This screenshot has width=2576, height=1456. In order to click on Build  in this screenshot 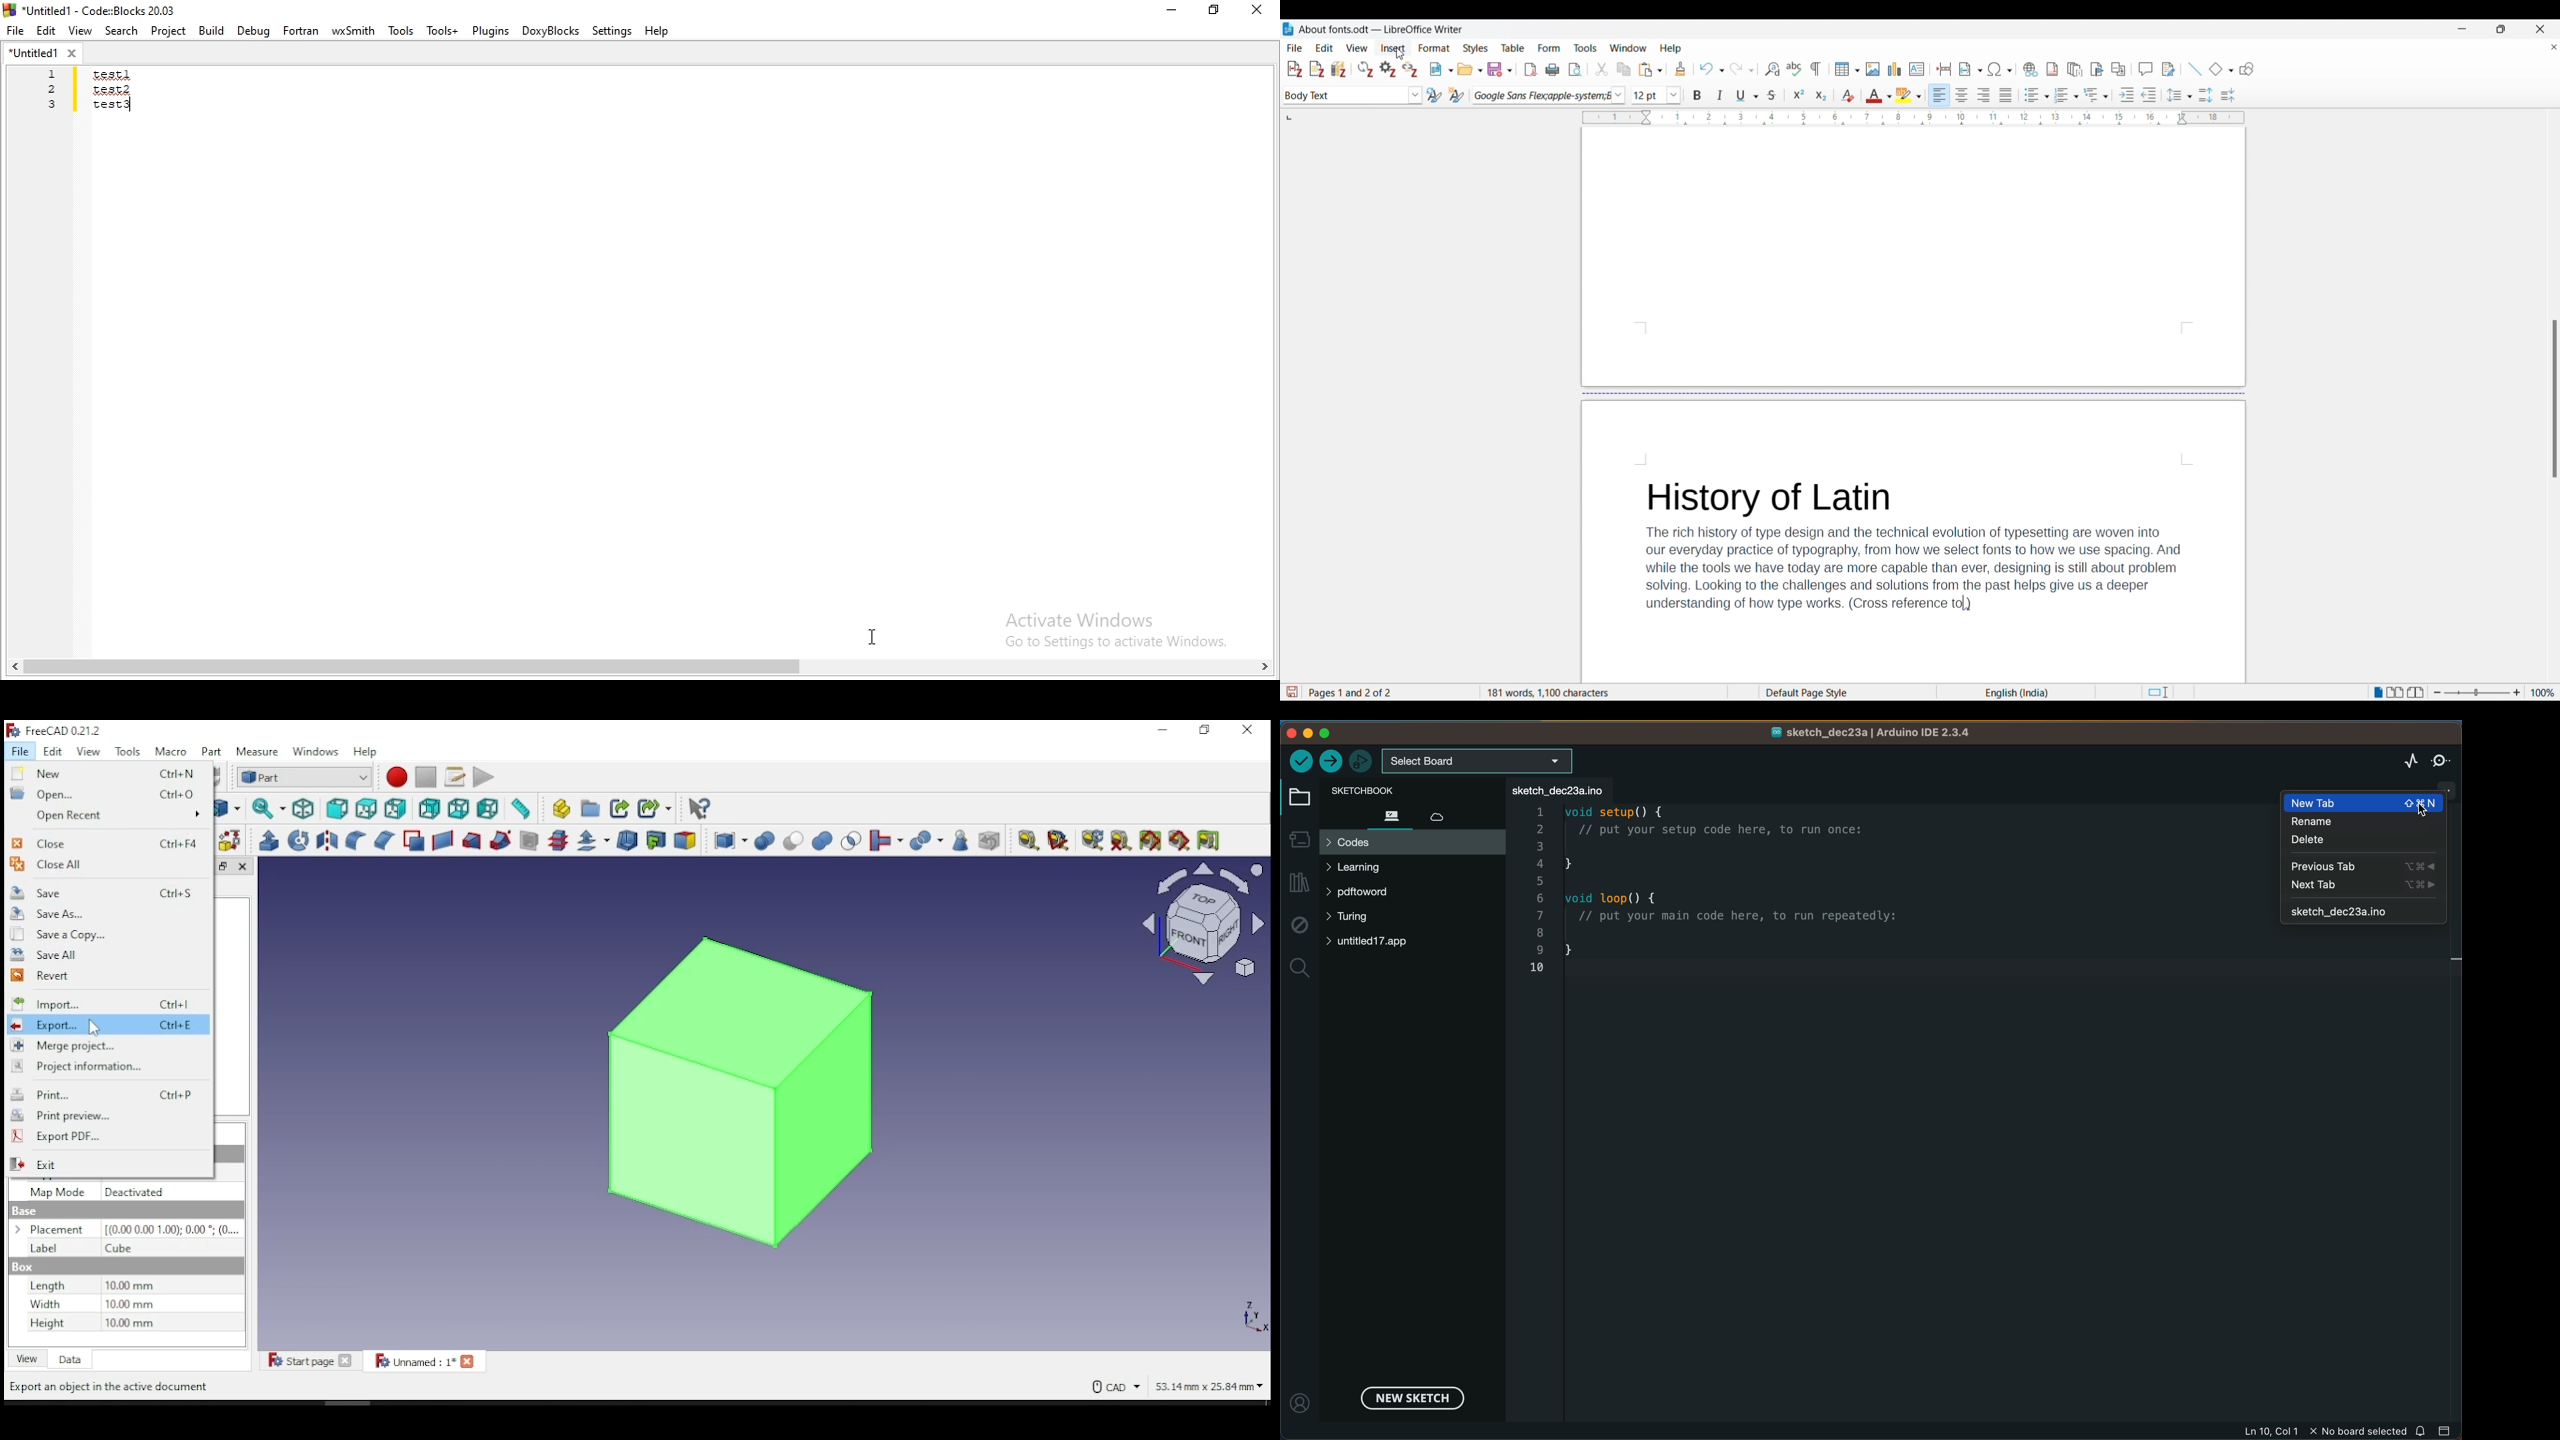, I will do `click(210, 30)`.